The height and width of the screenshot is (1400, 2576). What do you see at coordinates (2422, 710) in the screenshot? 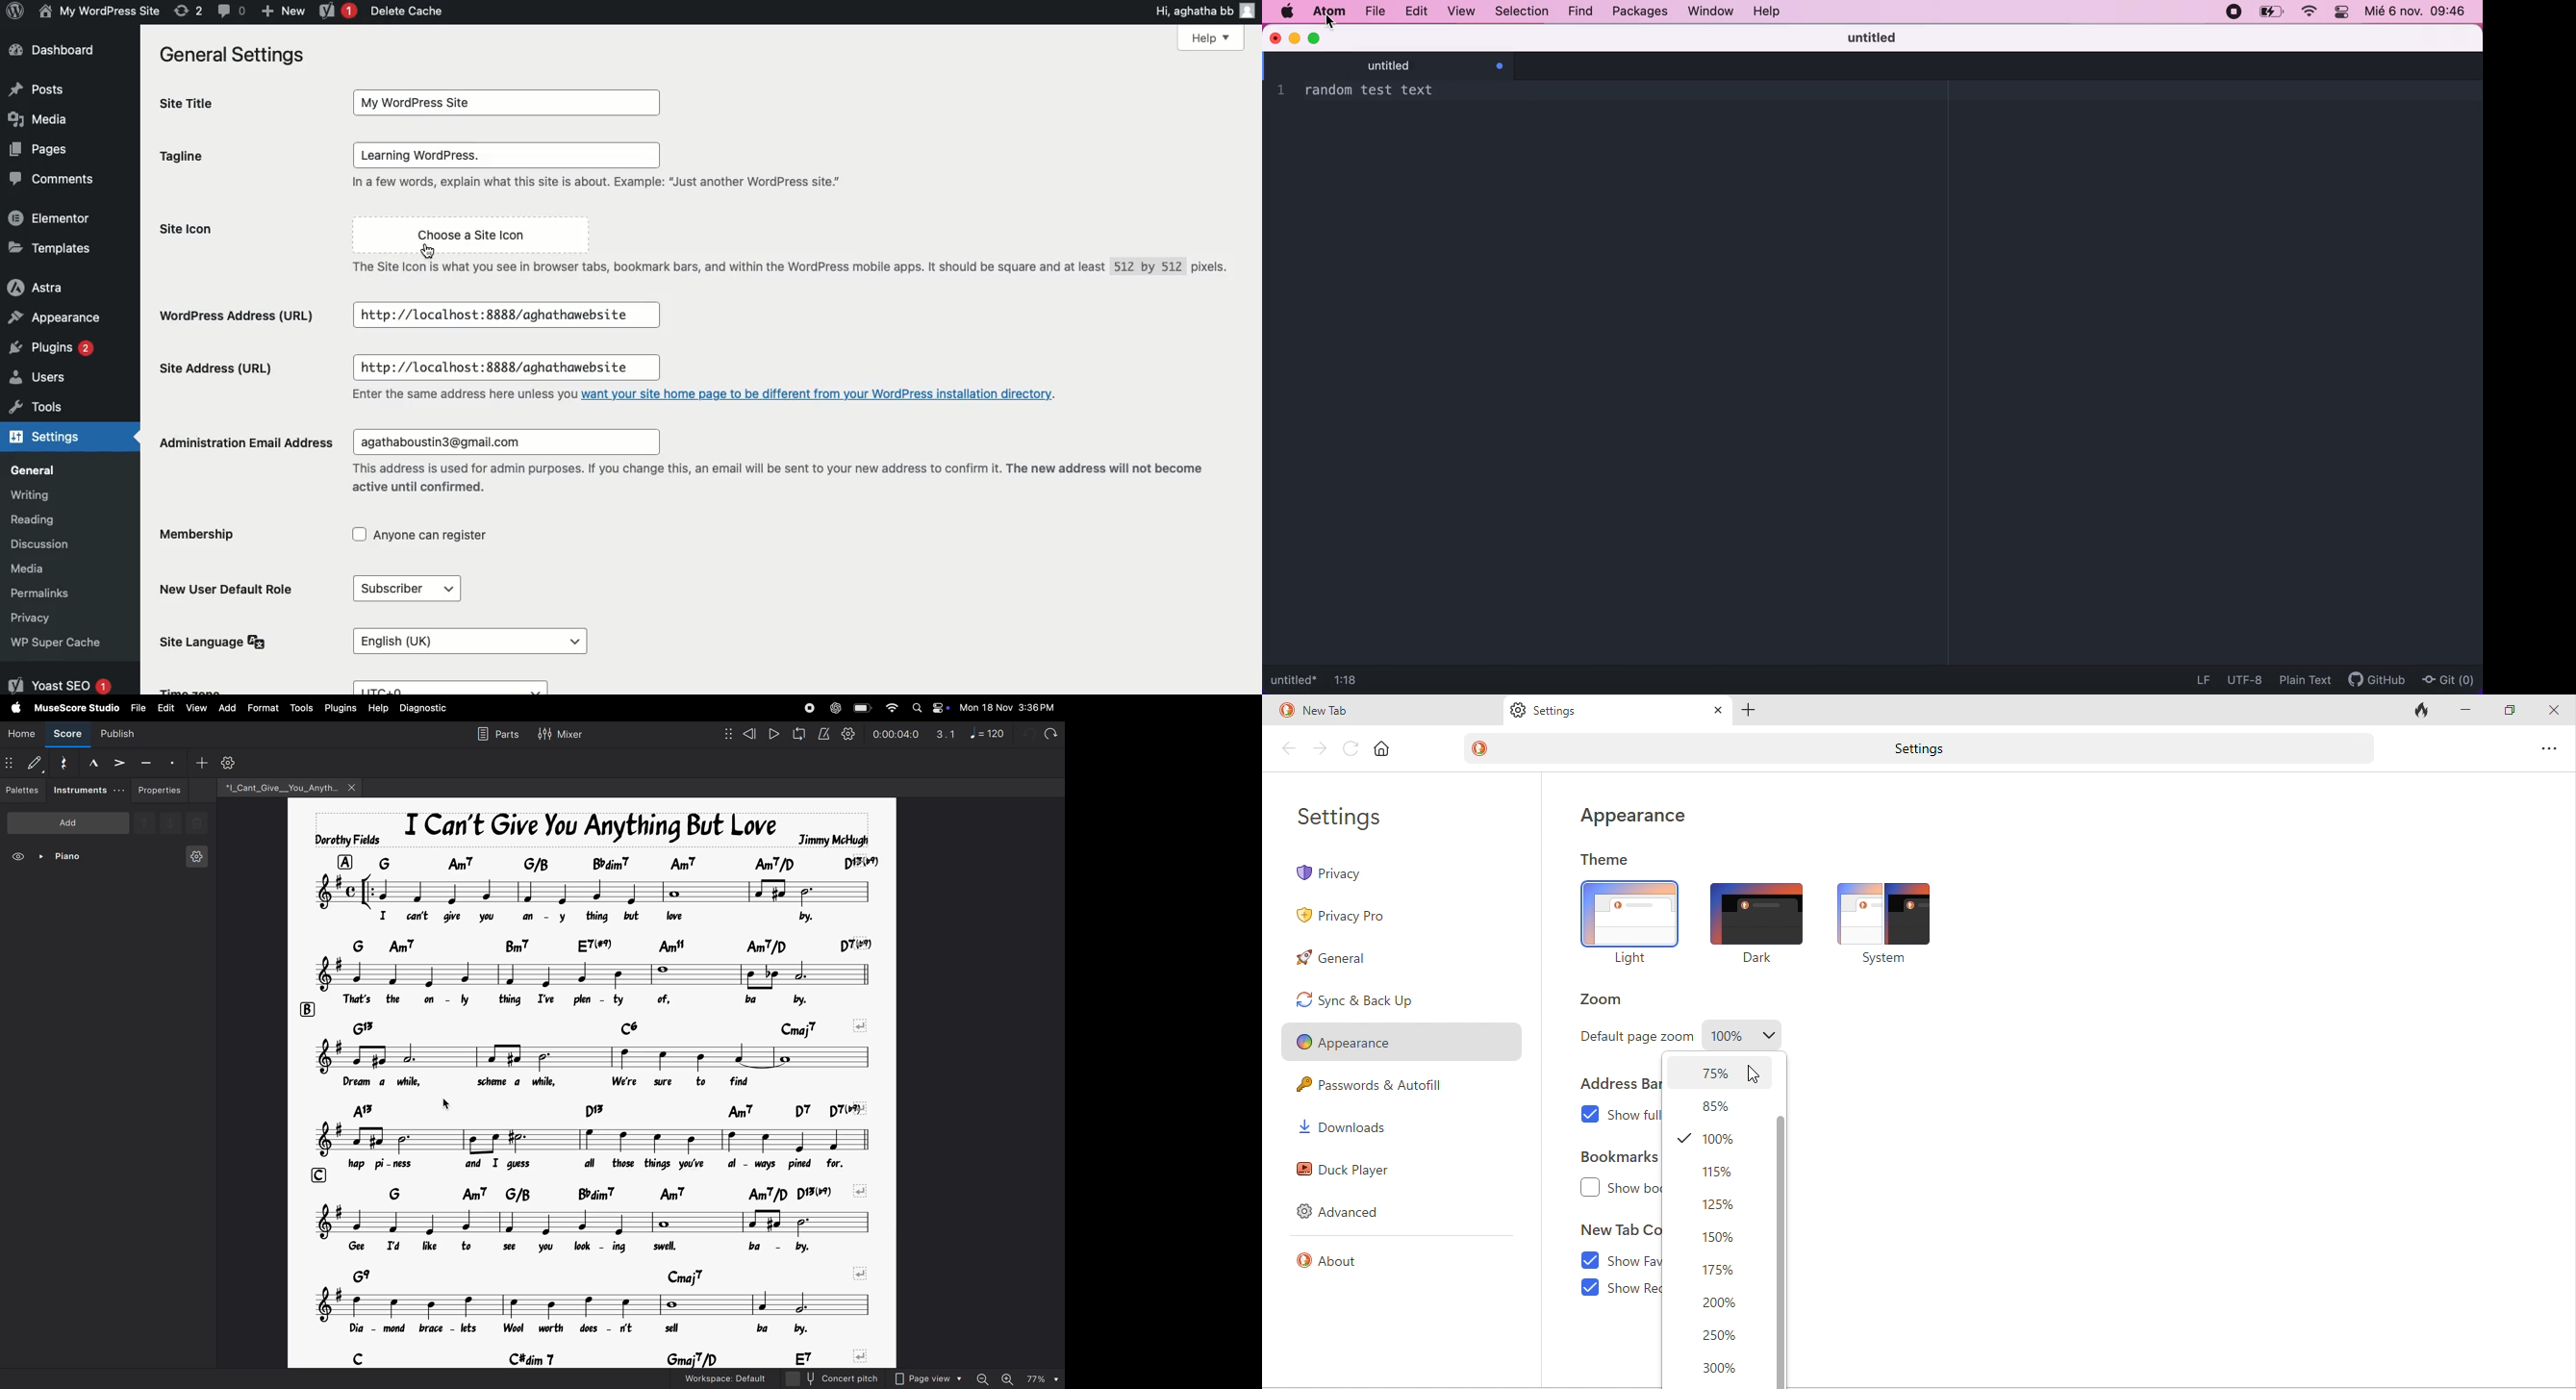
I see `close tab and clear data` at bounding box center [2422, 710].